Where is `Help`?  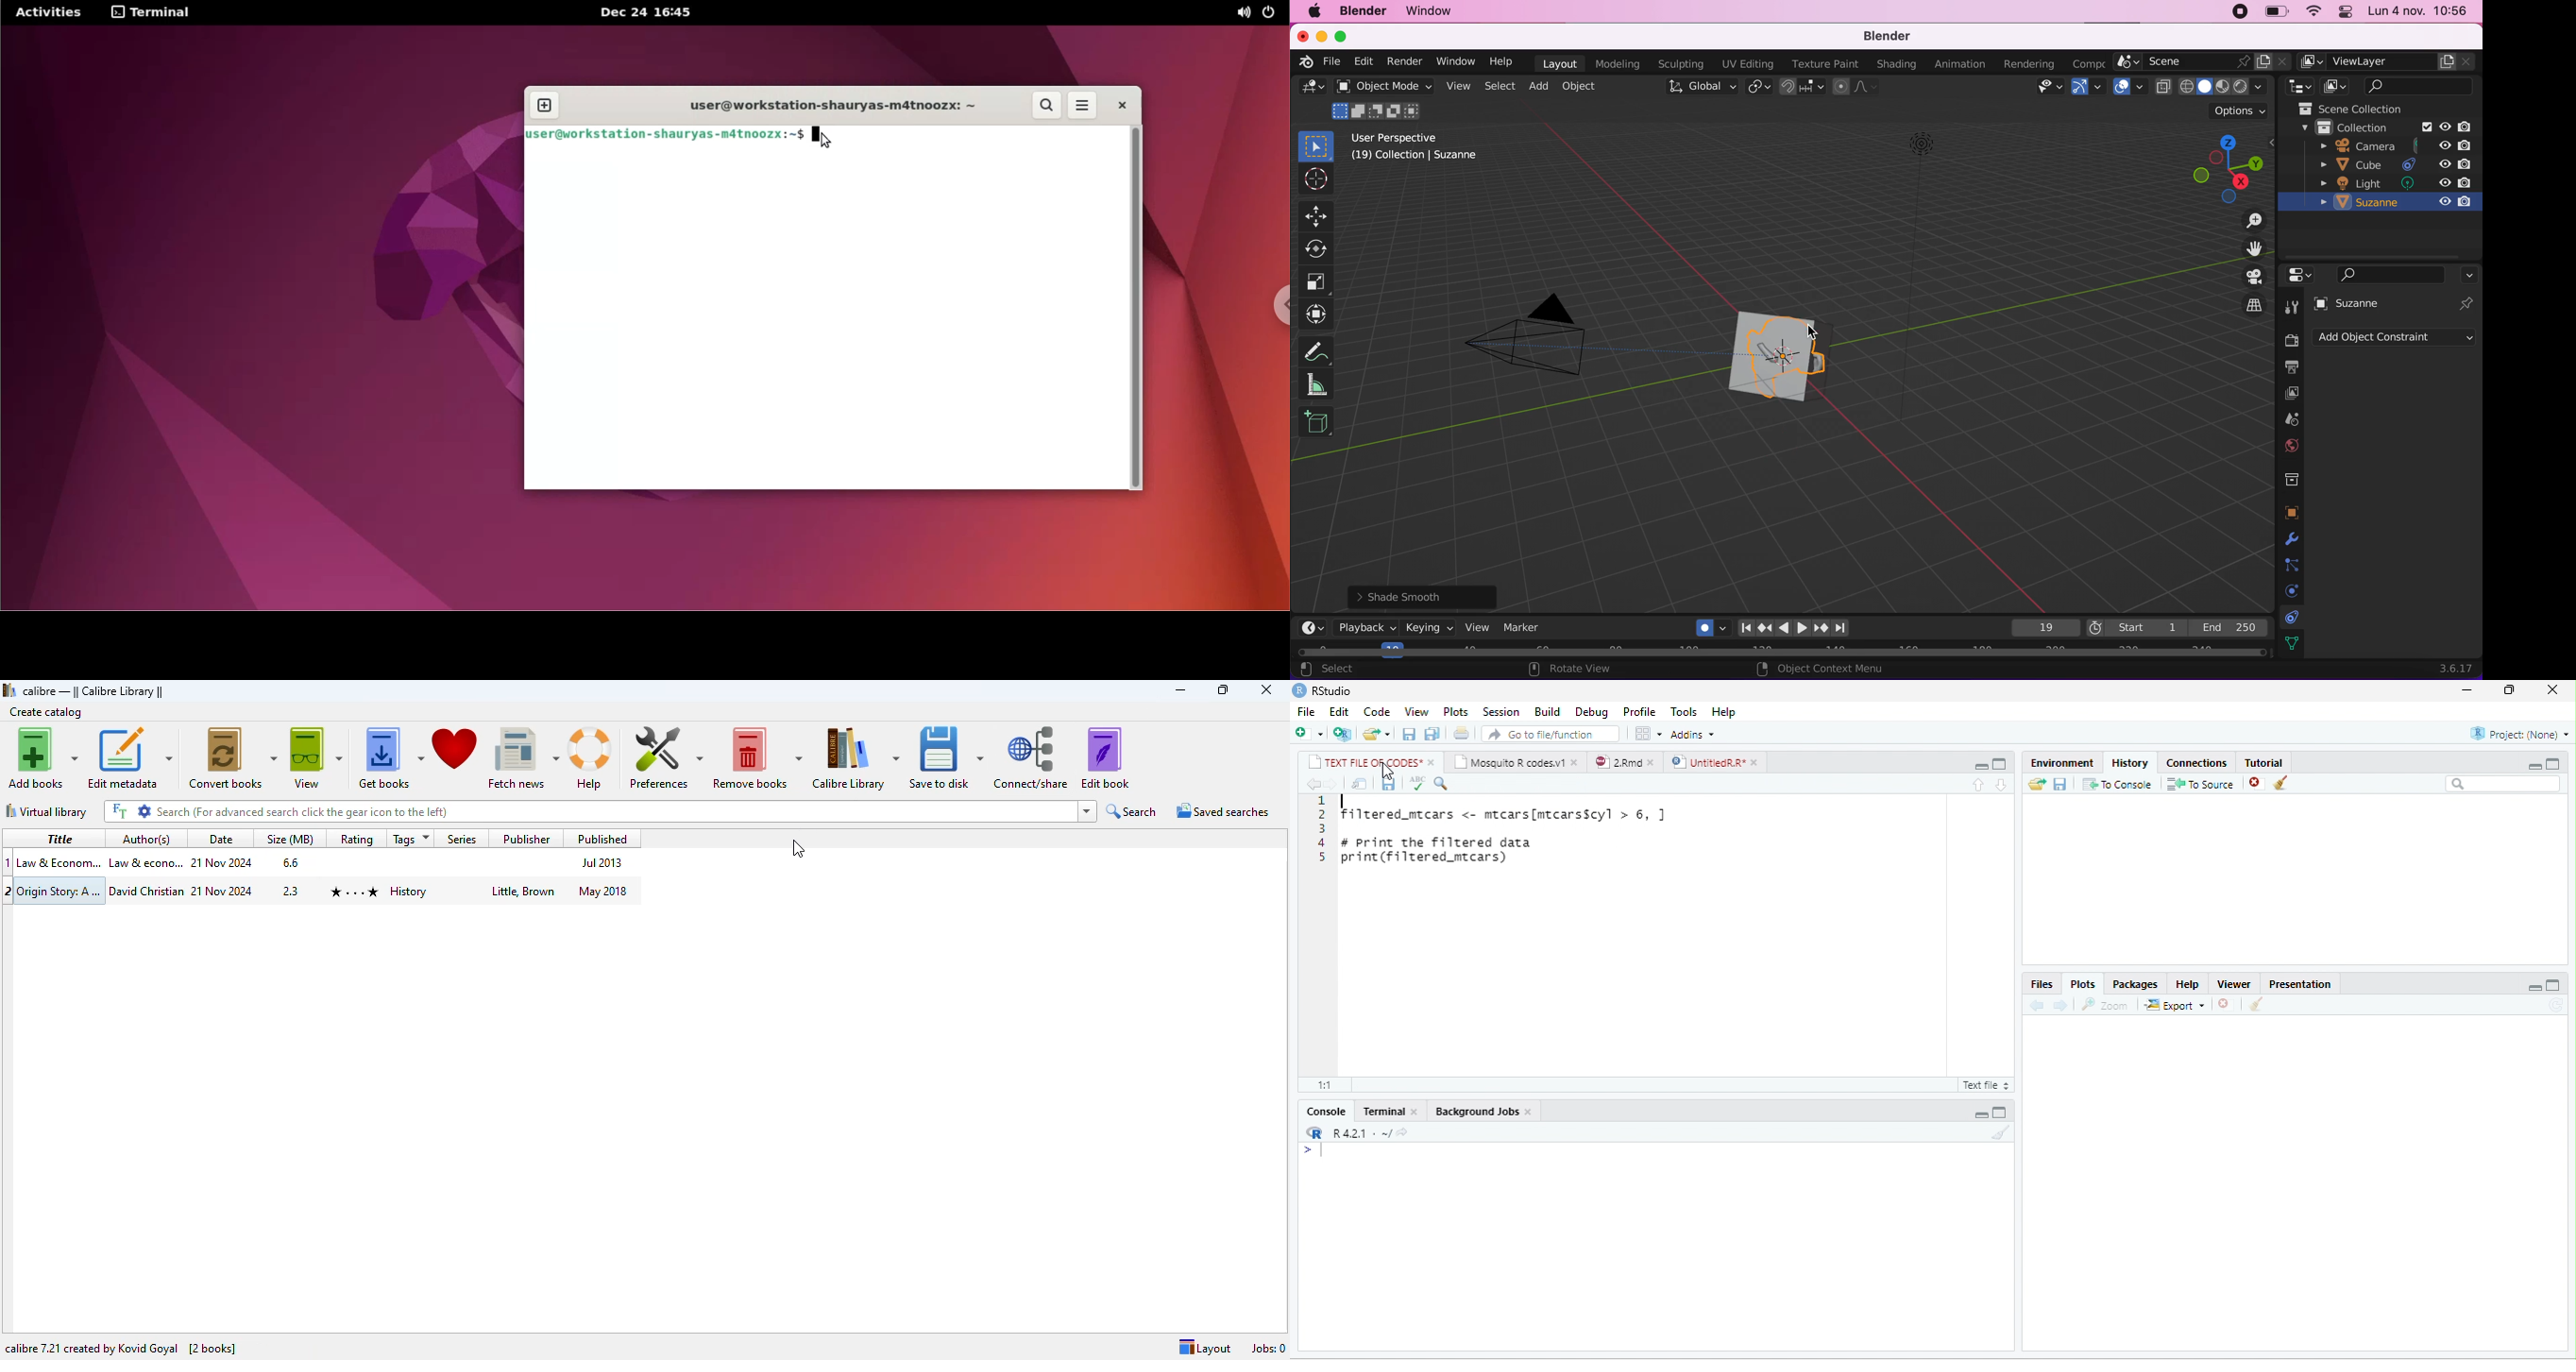 Help is located at coordinates (1723, 712).